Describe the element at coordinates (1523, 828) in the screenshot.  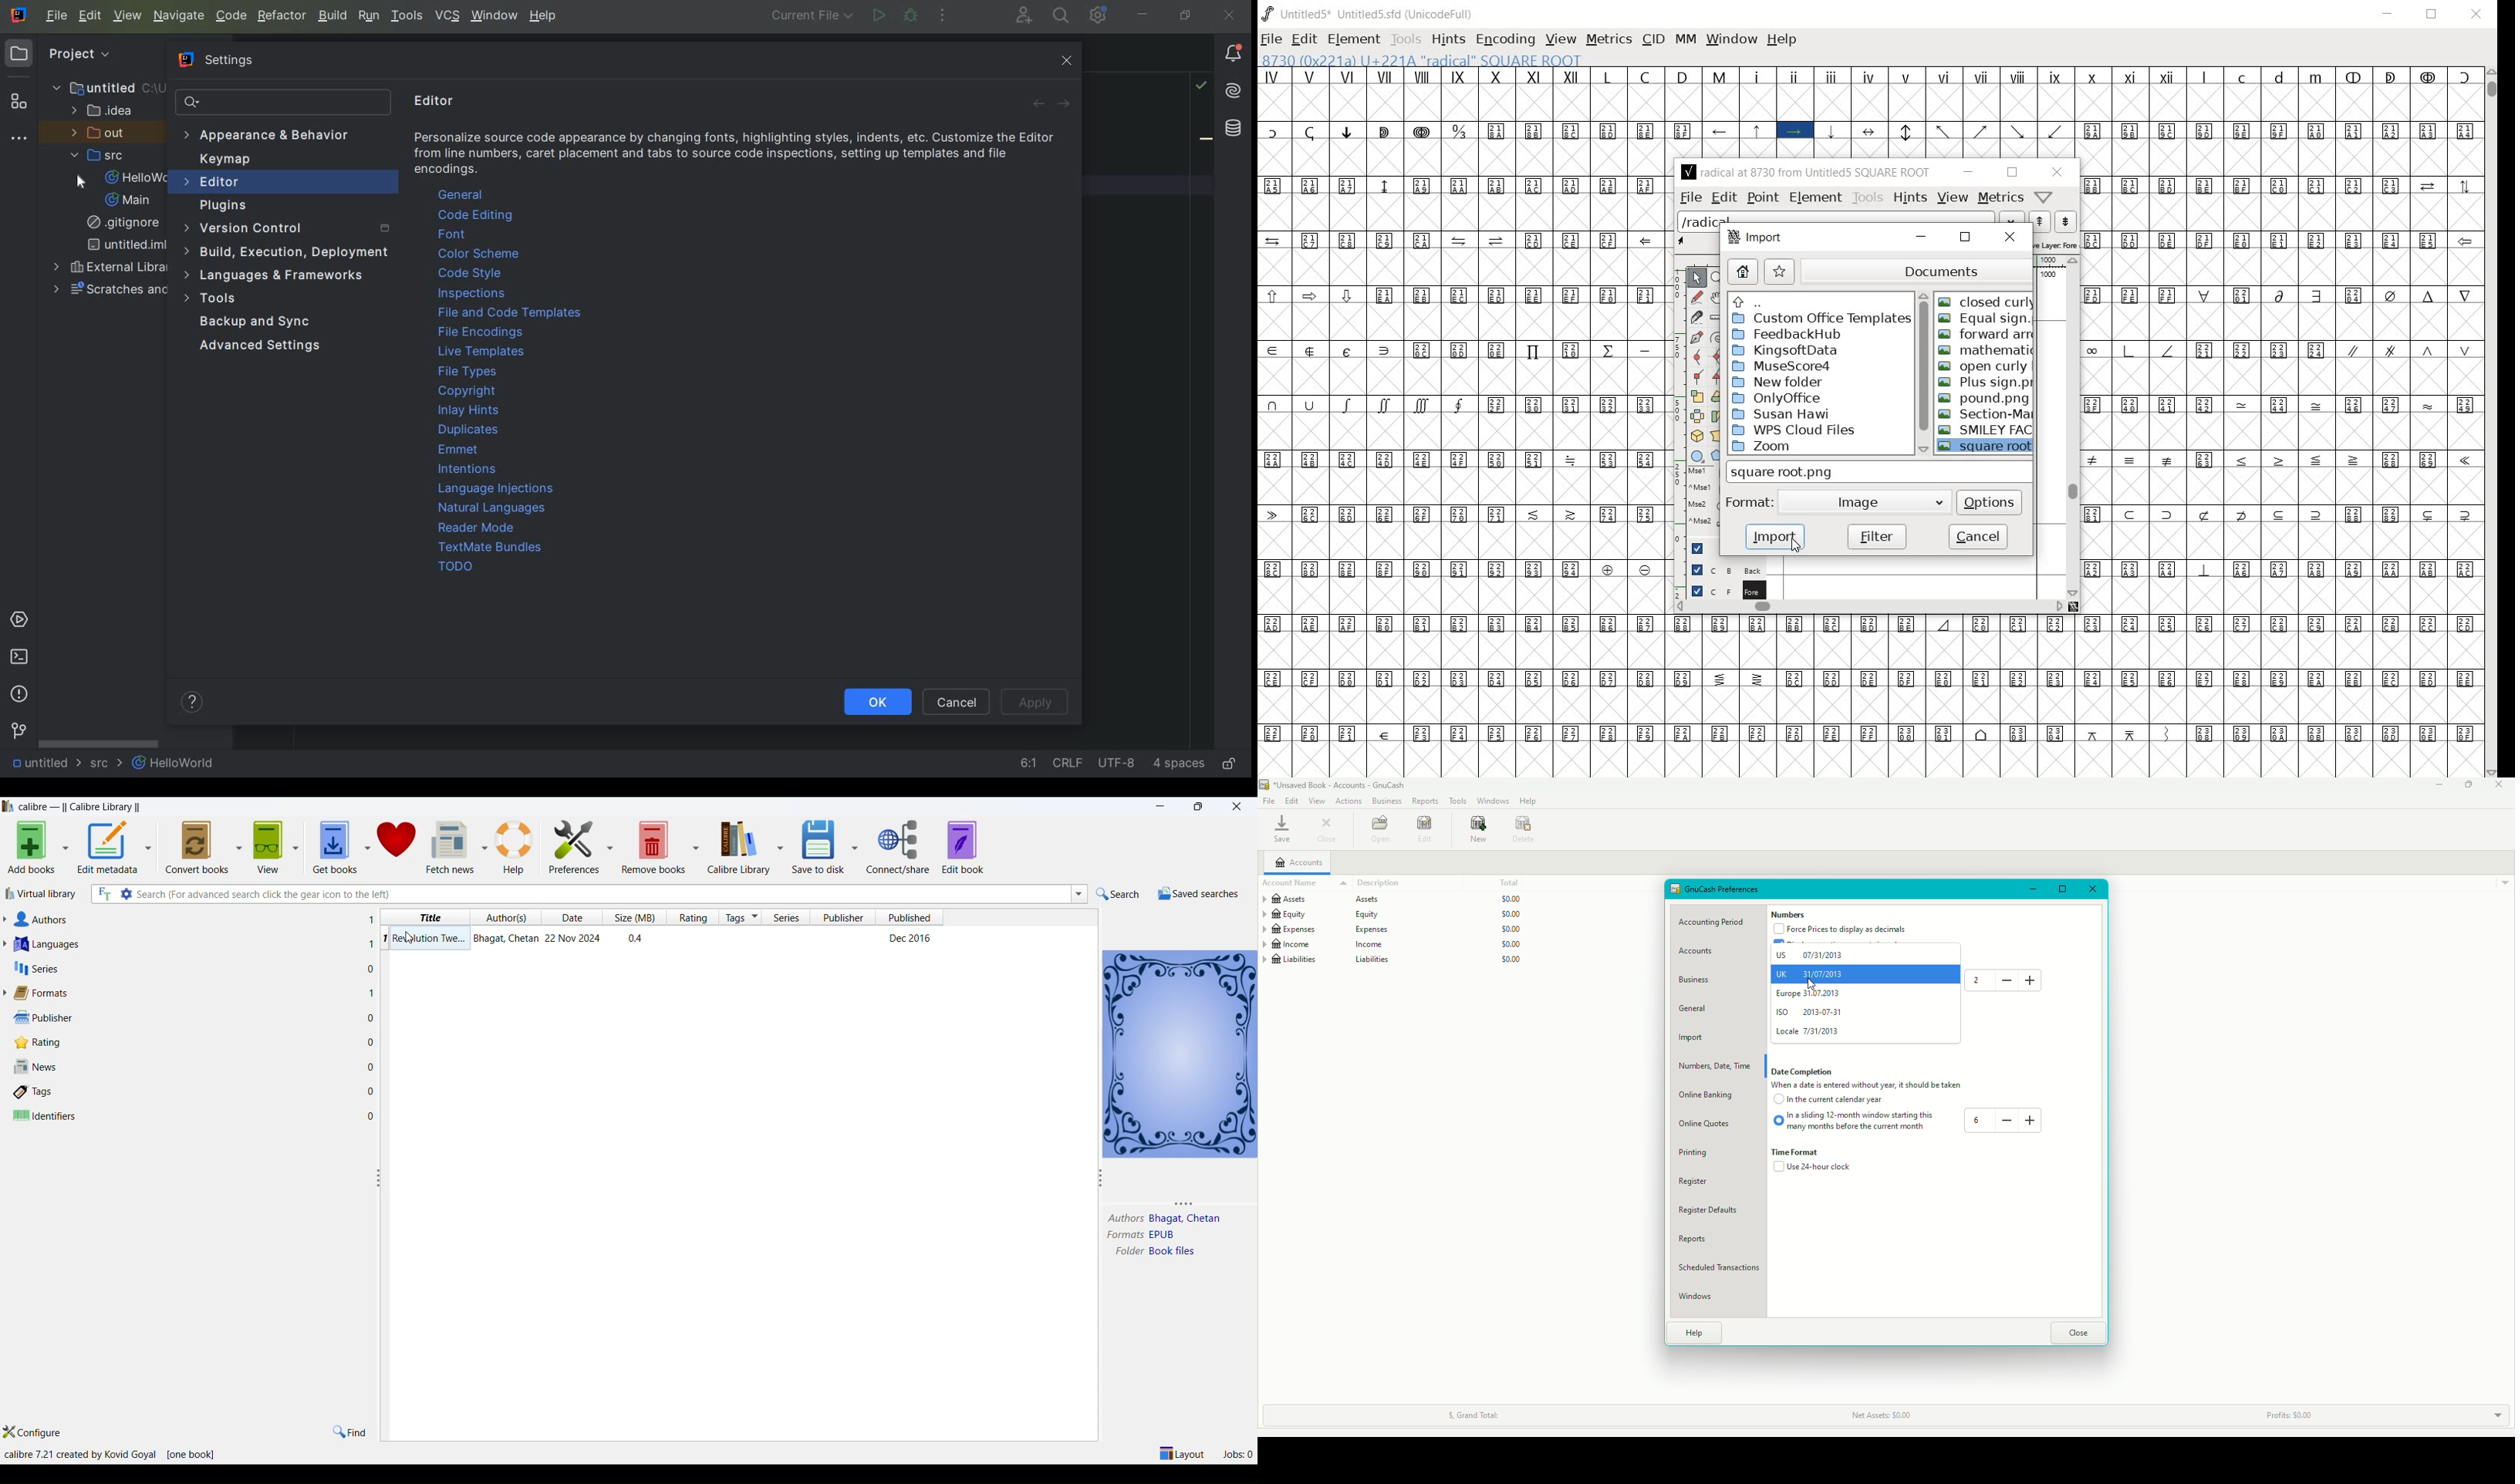
I see `Delete` at that location.